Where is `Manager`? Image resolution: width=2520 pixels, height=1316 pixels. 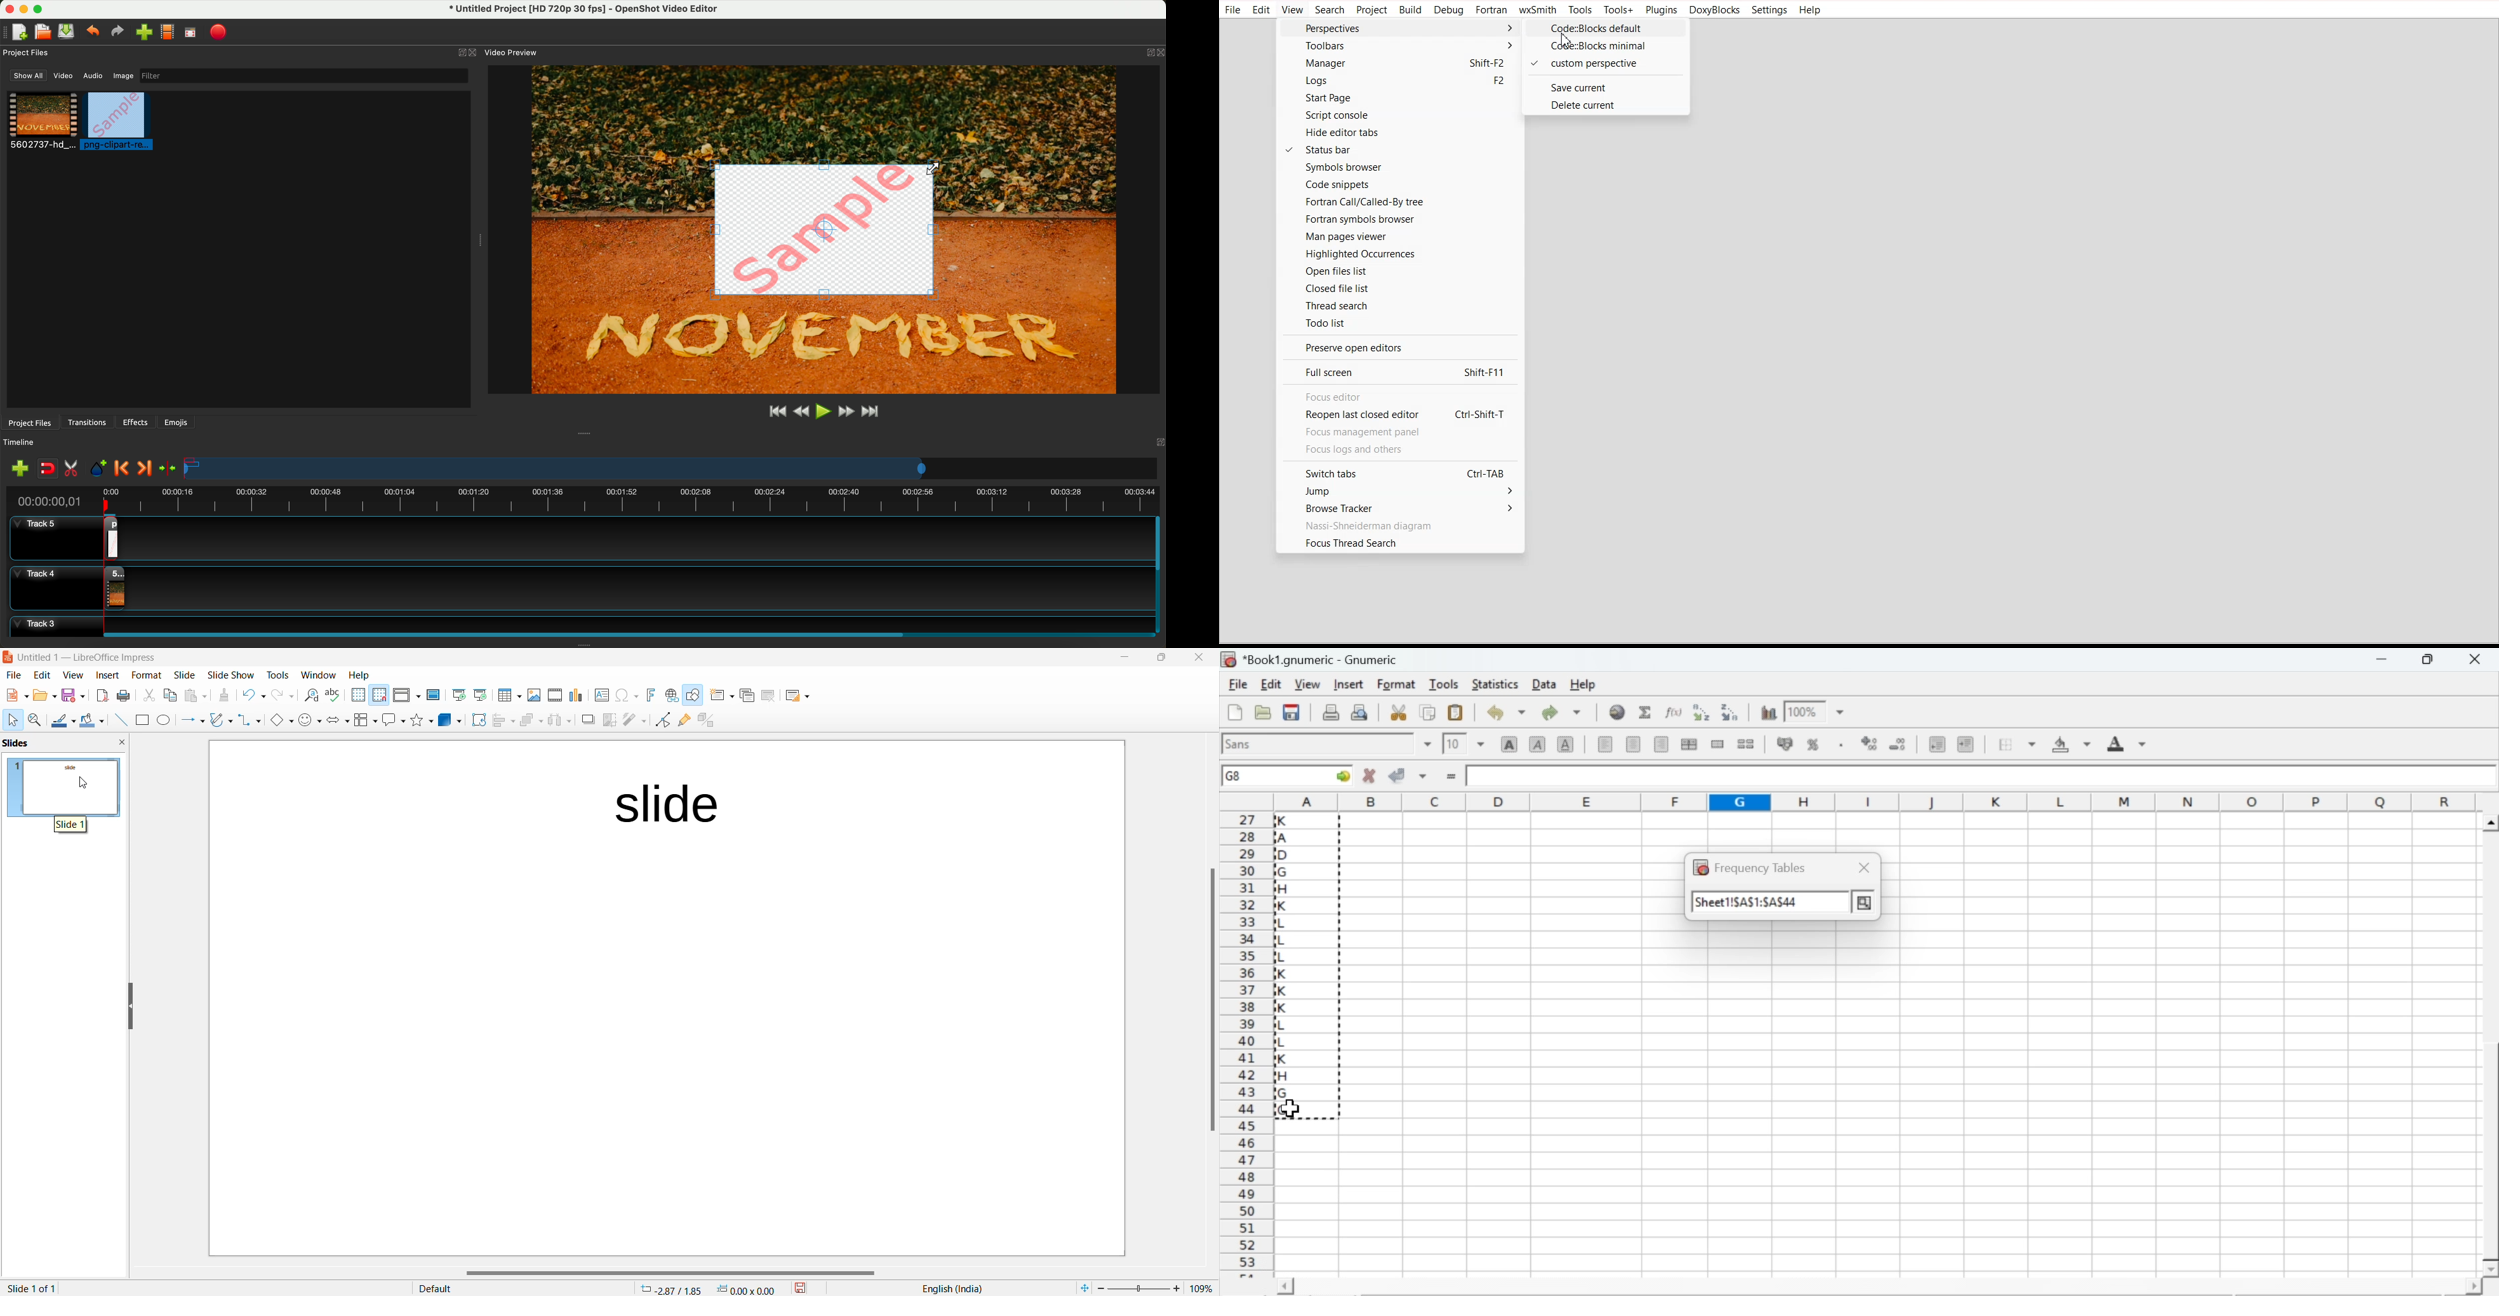 Manager is located at coordinates (1396, 63).